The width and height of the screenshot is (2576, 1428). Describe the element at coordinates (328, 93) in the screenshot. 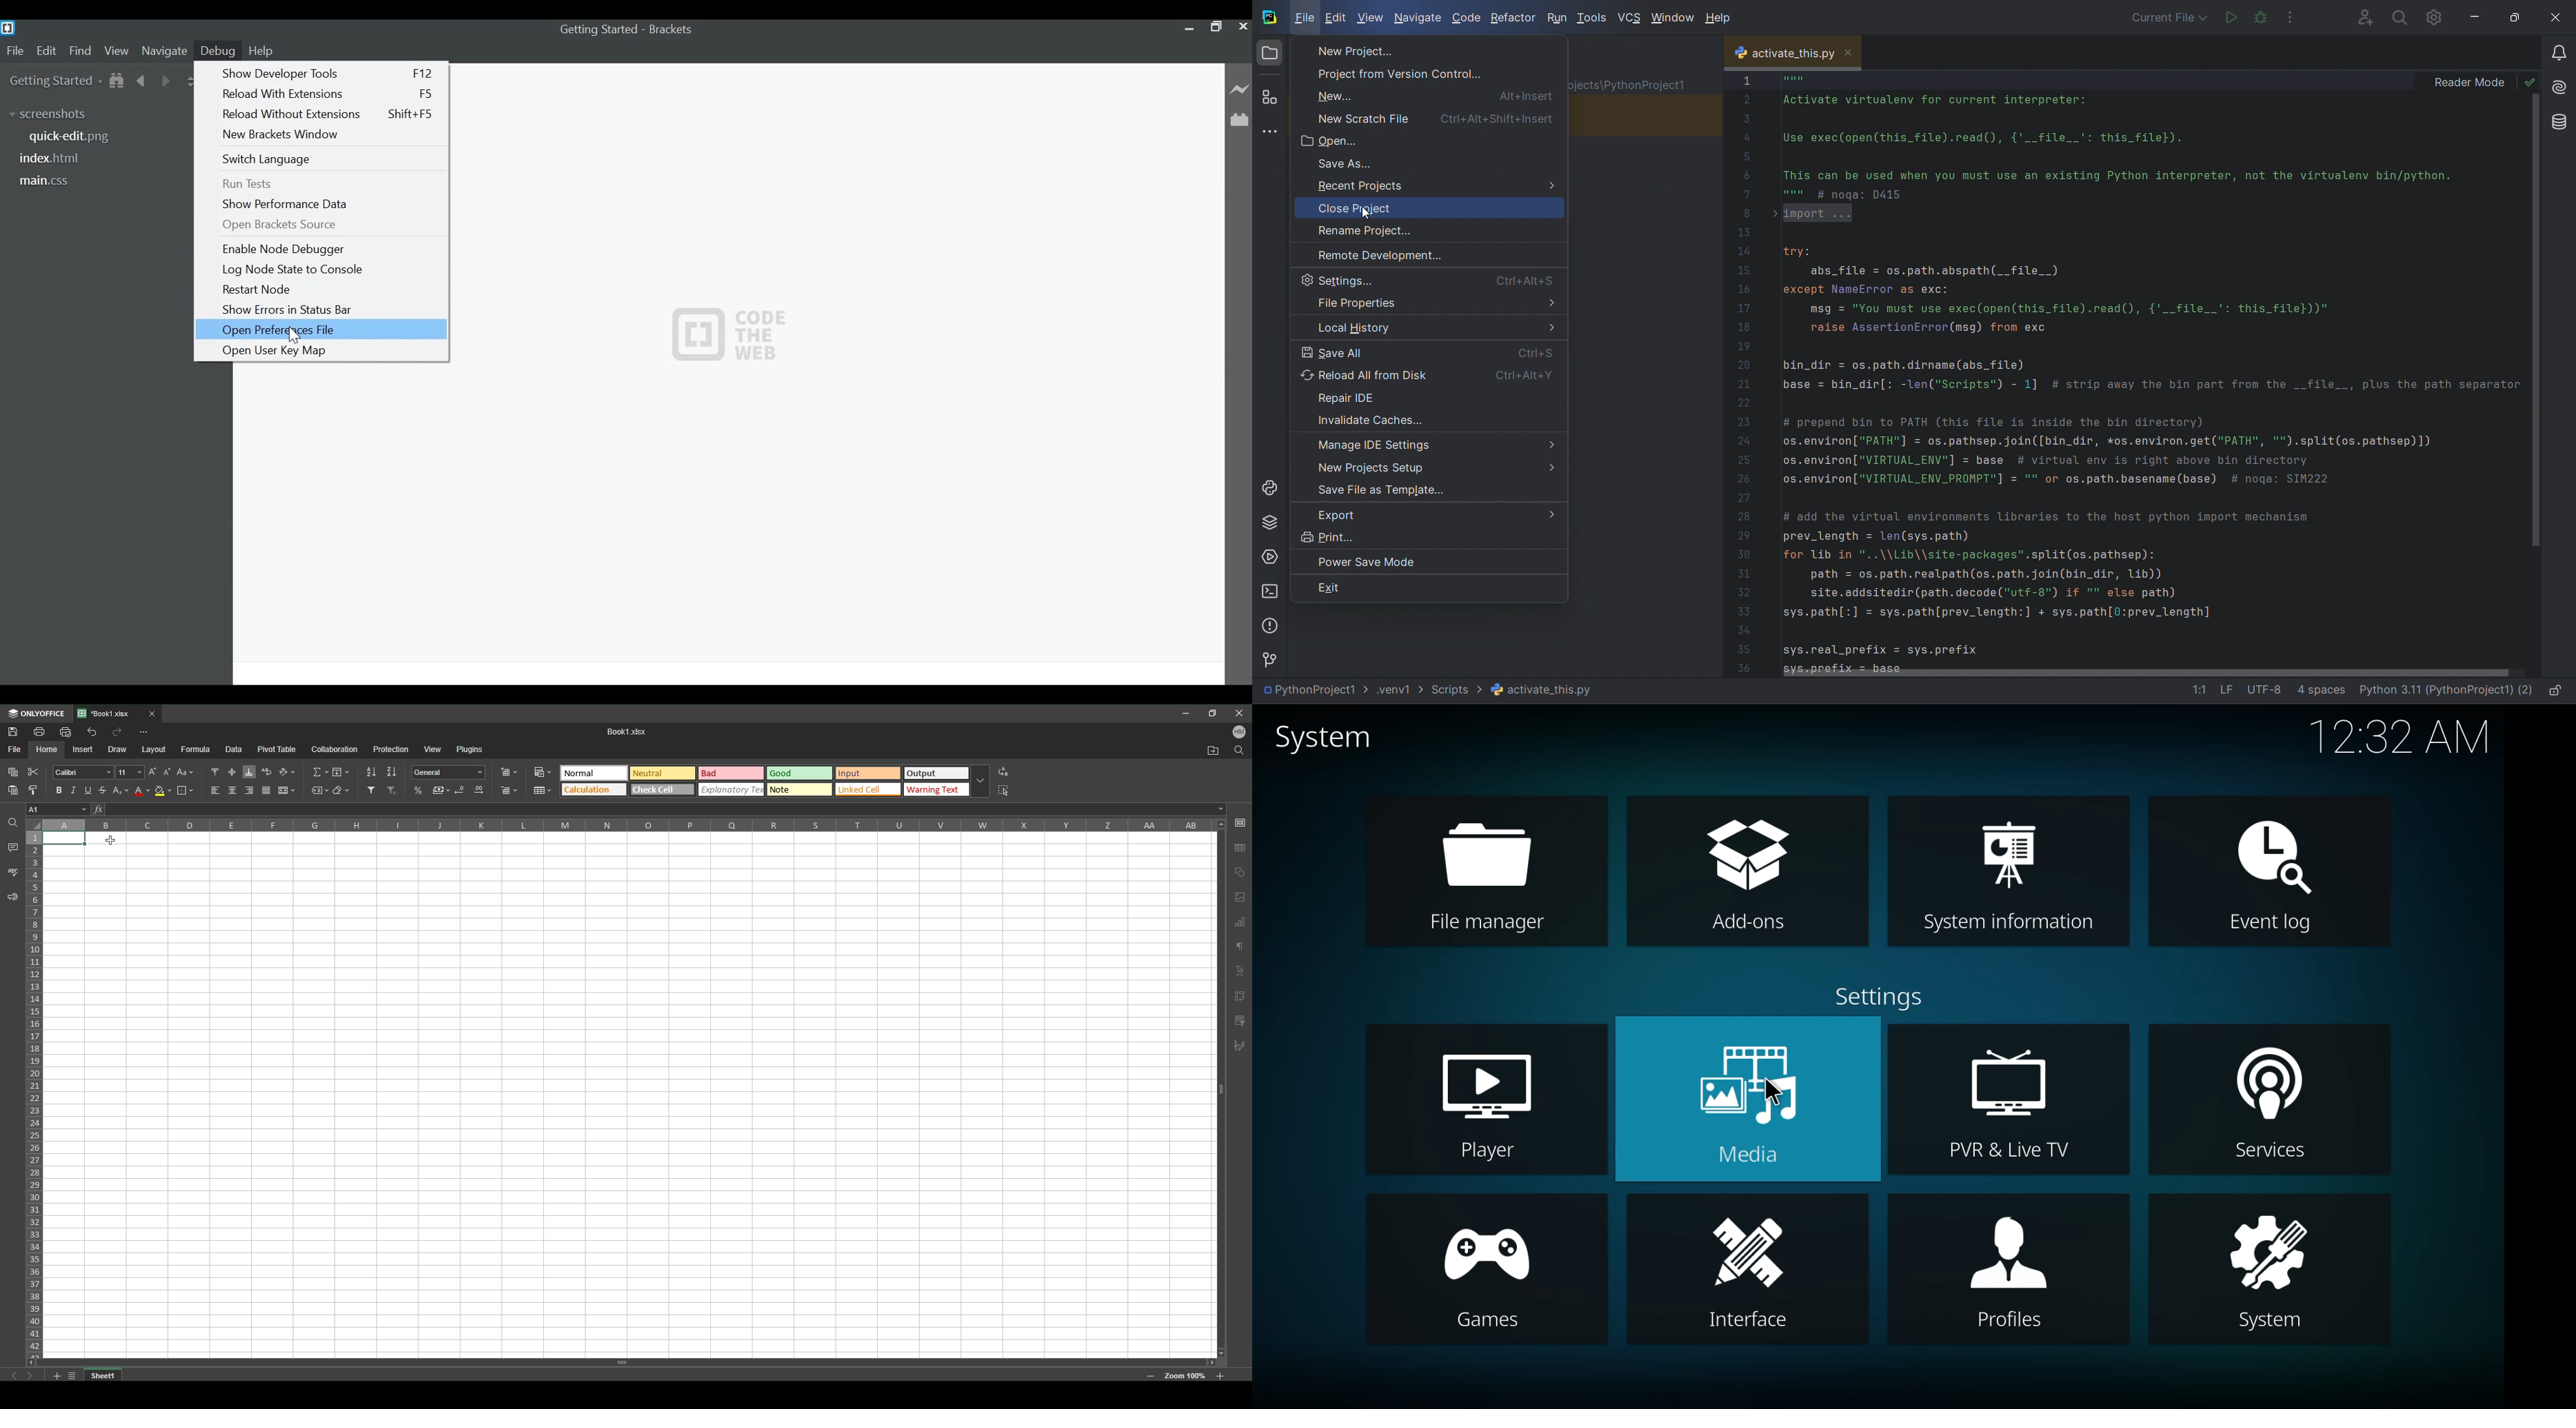

I see `Reload Extensions` at that location.